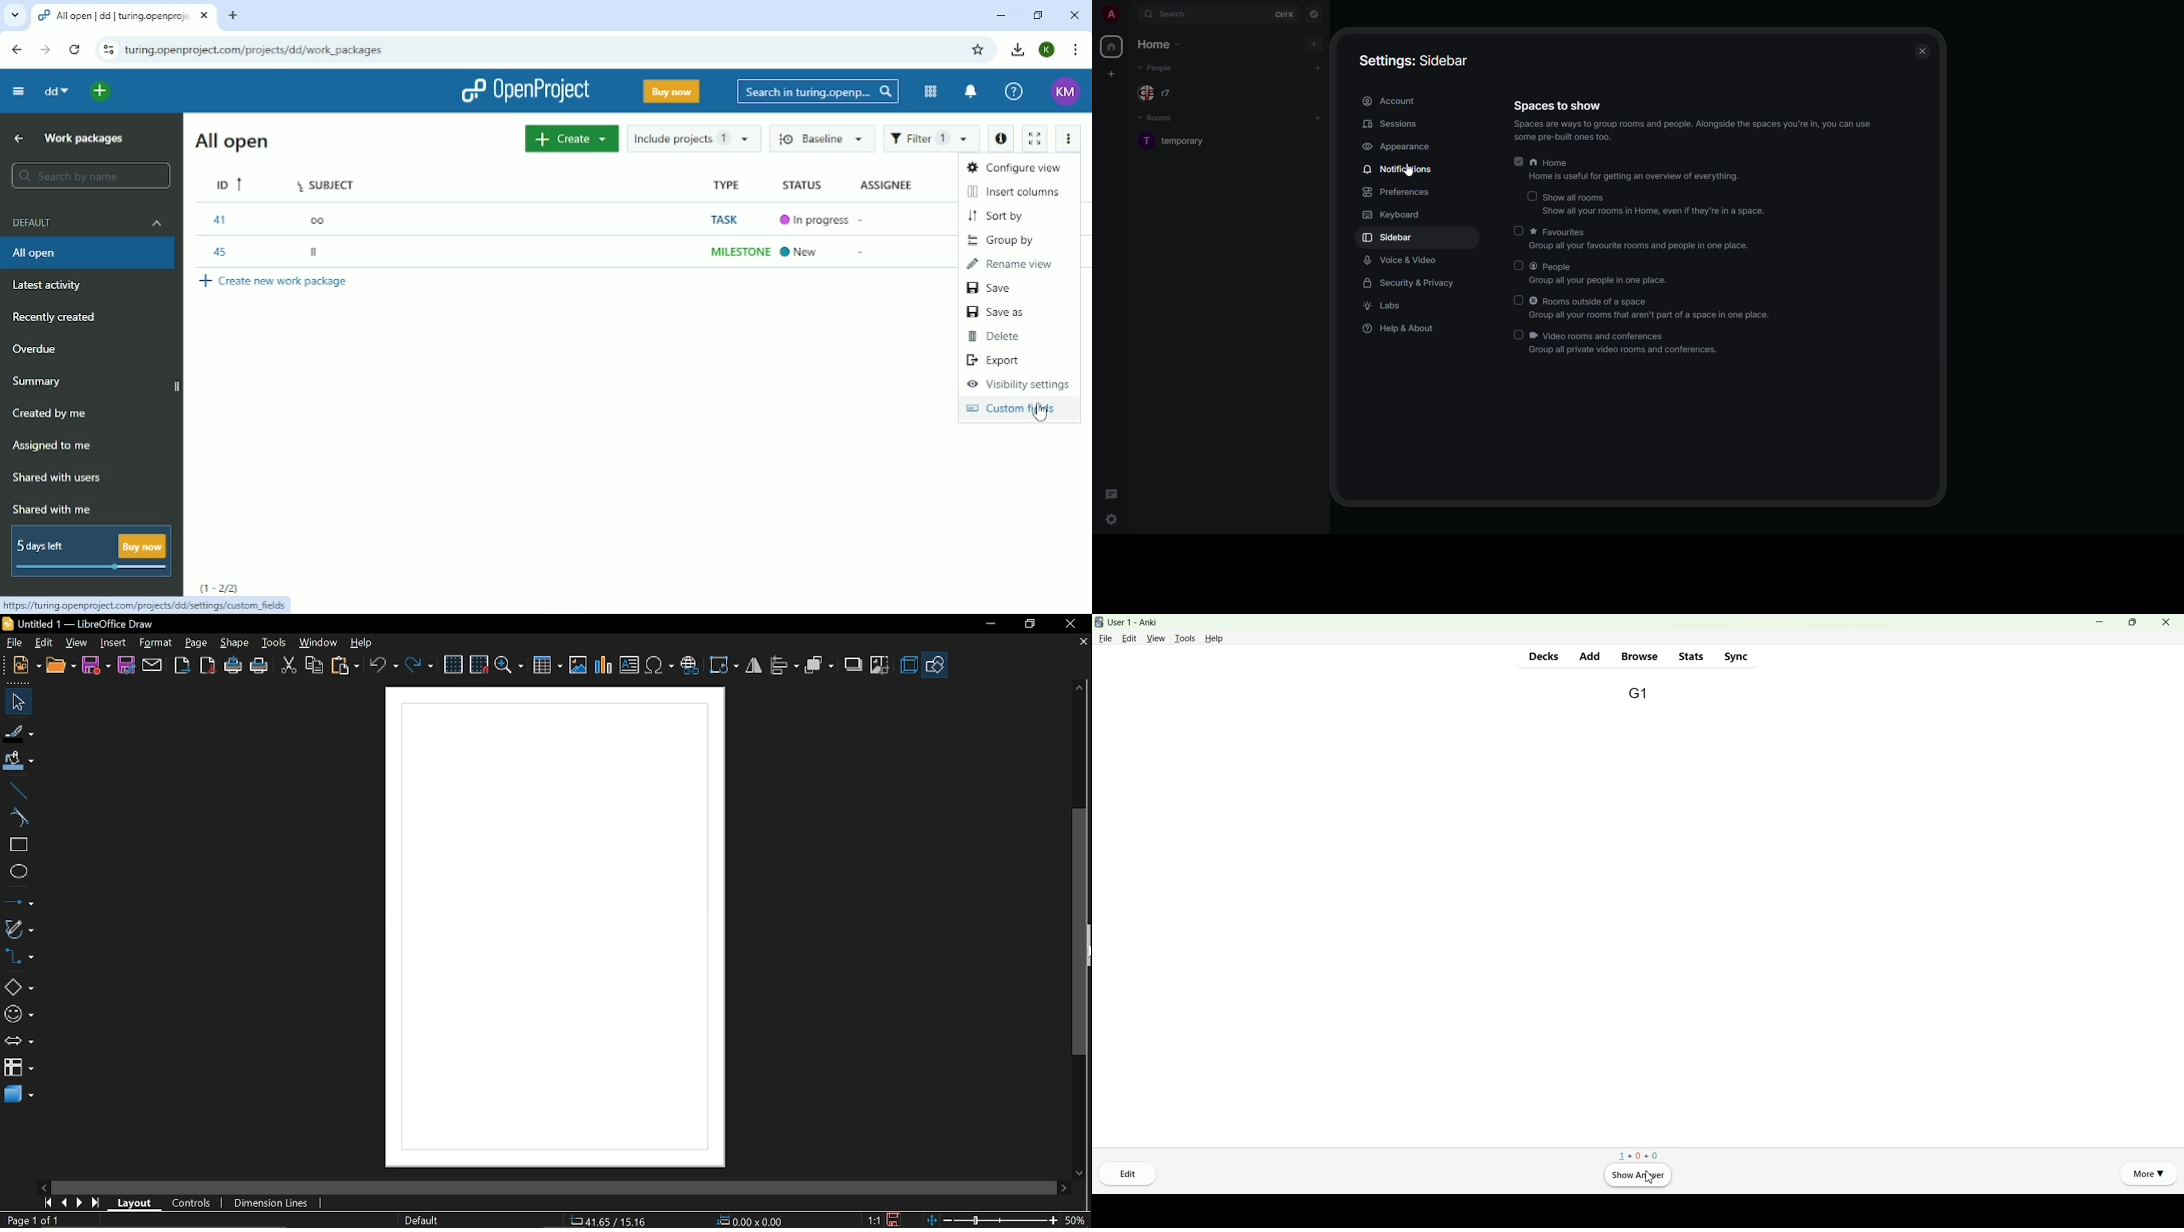 This screenshot has height=1232, width=2184. Describe the element at coordinates (2165, 622) in the screenshot. I see `Close` at that location.